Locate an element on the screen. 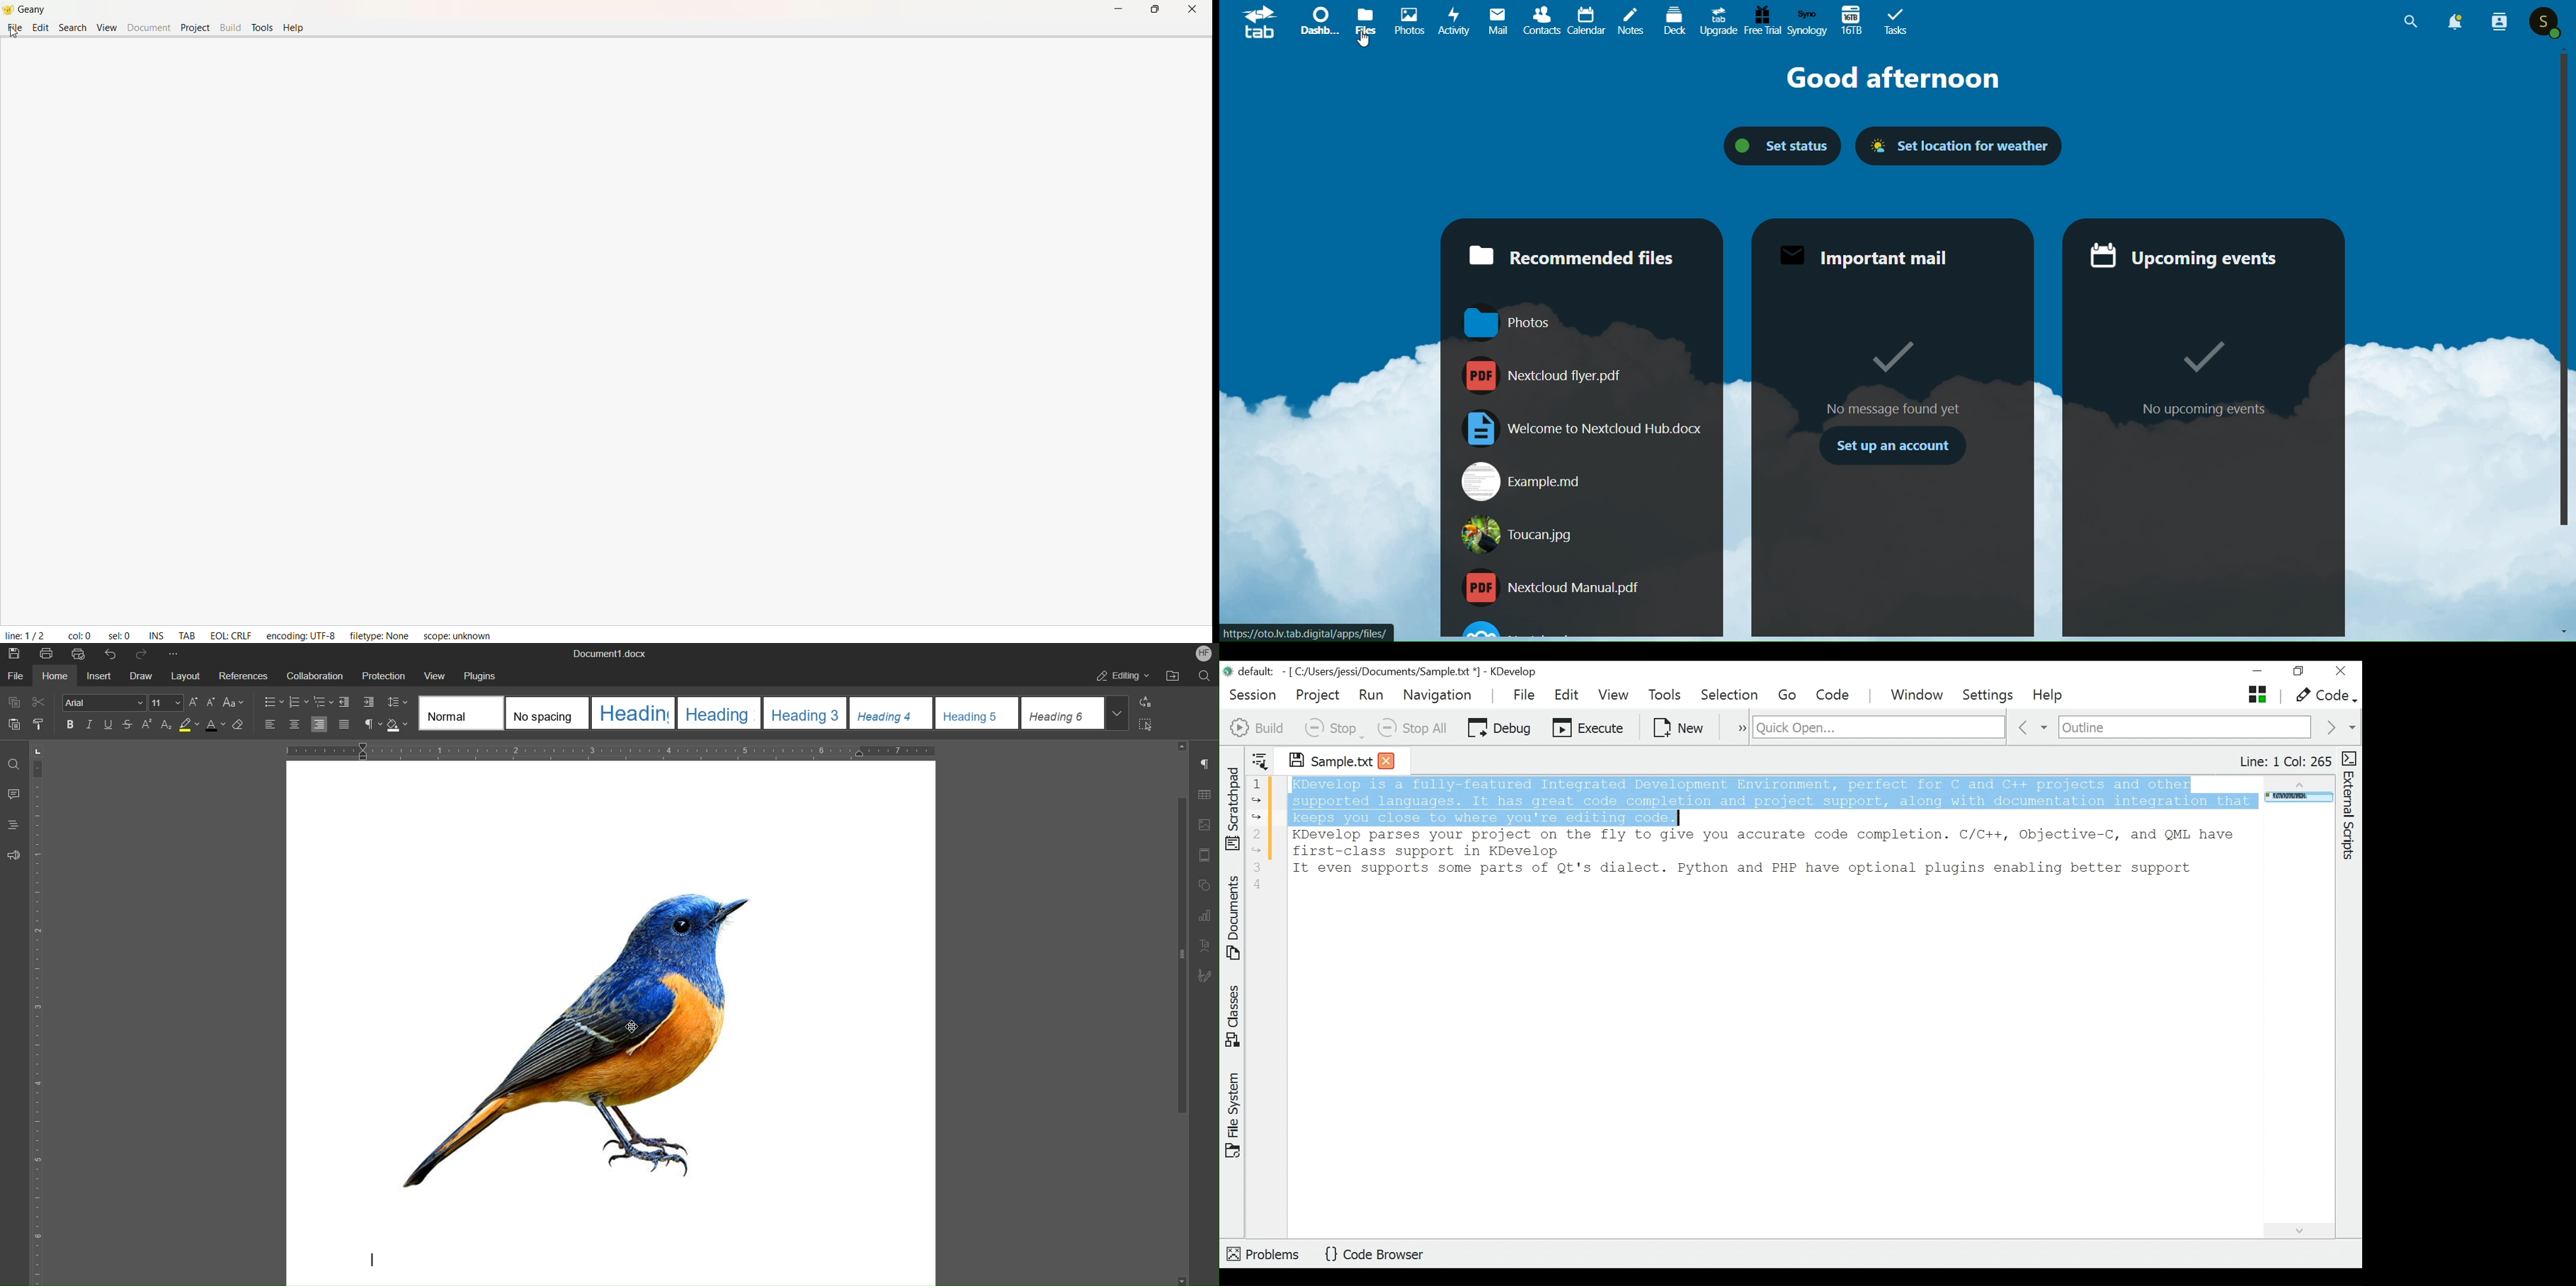 The width and height of the screenshot is (2576, 1288). good afternoon is located at coordinates (1893, 79).